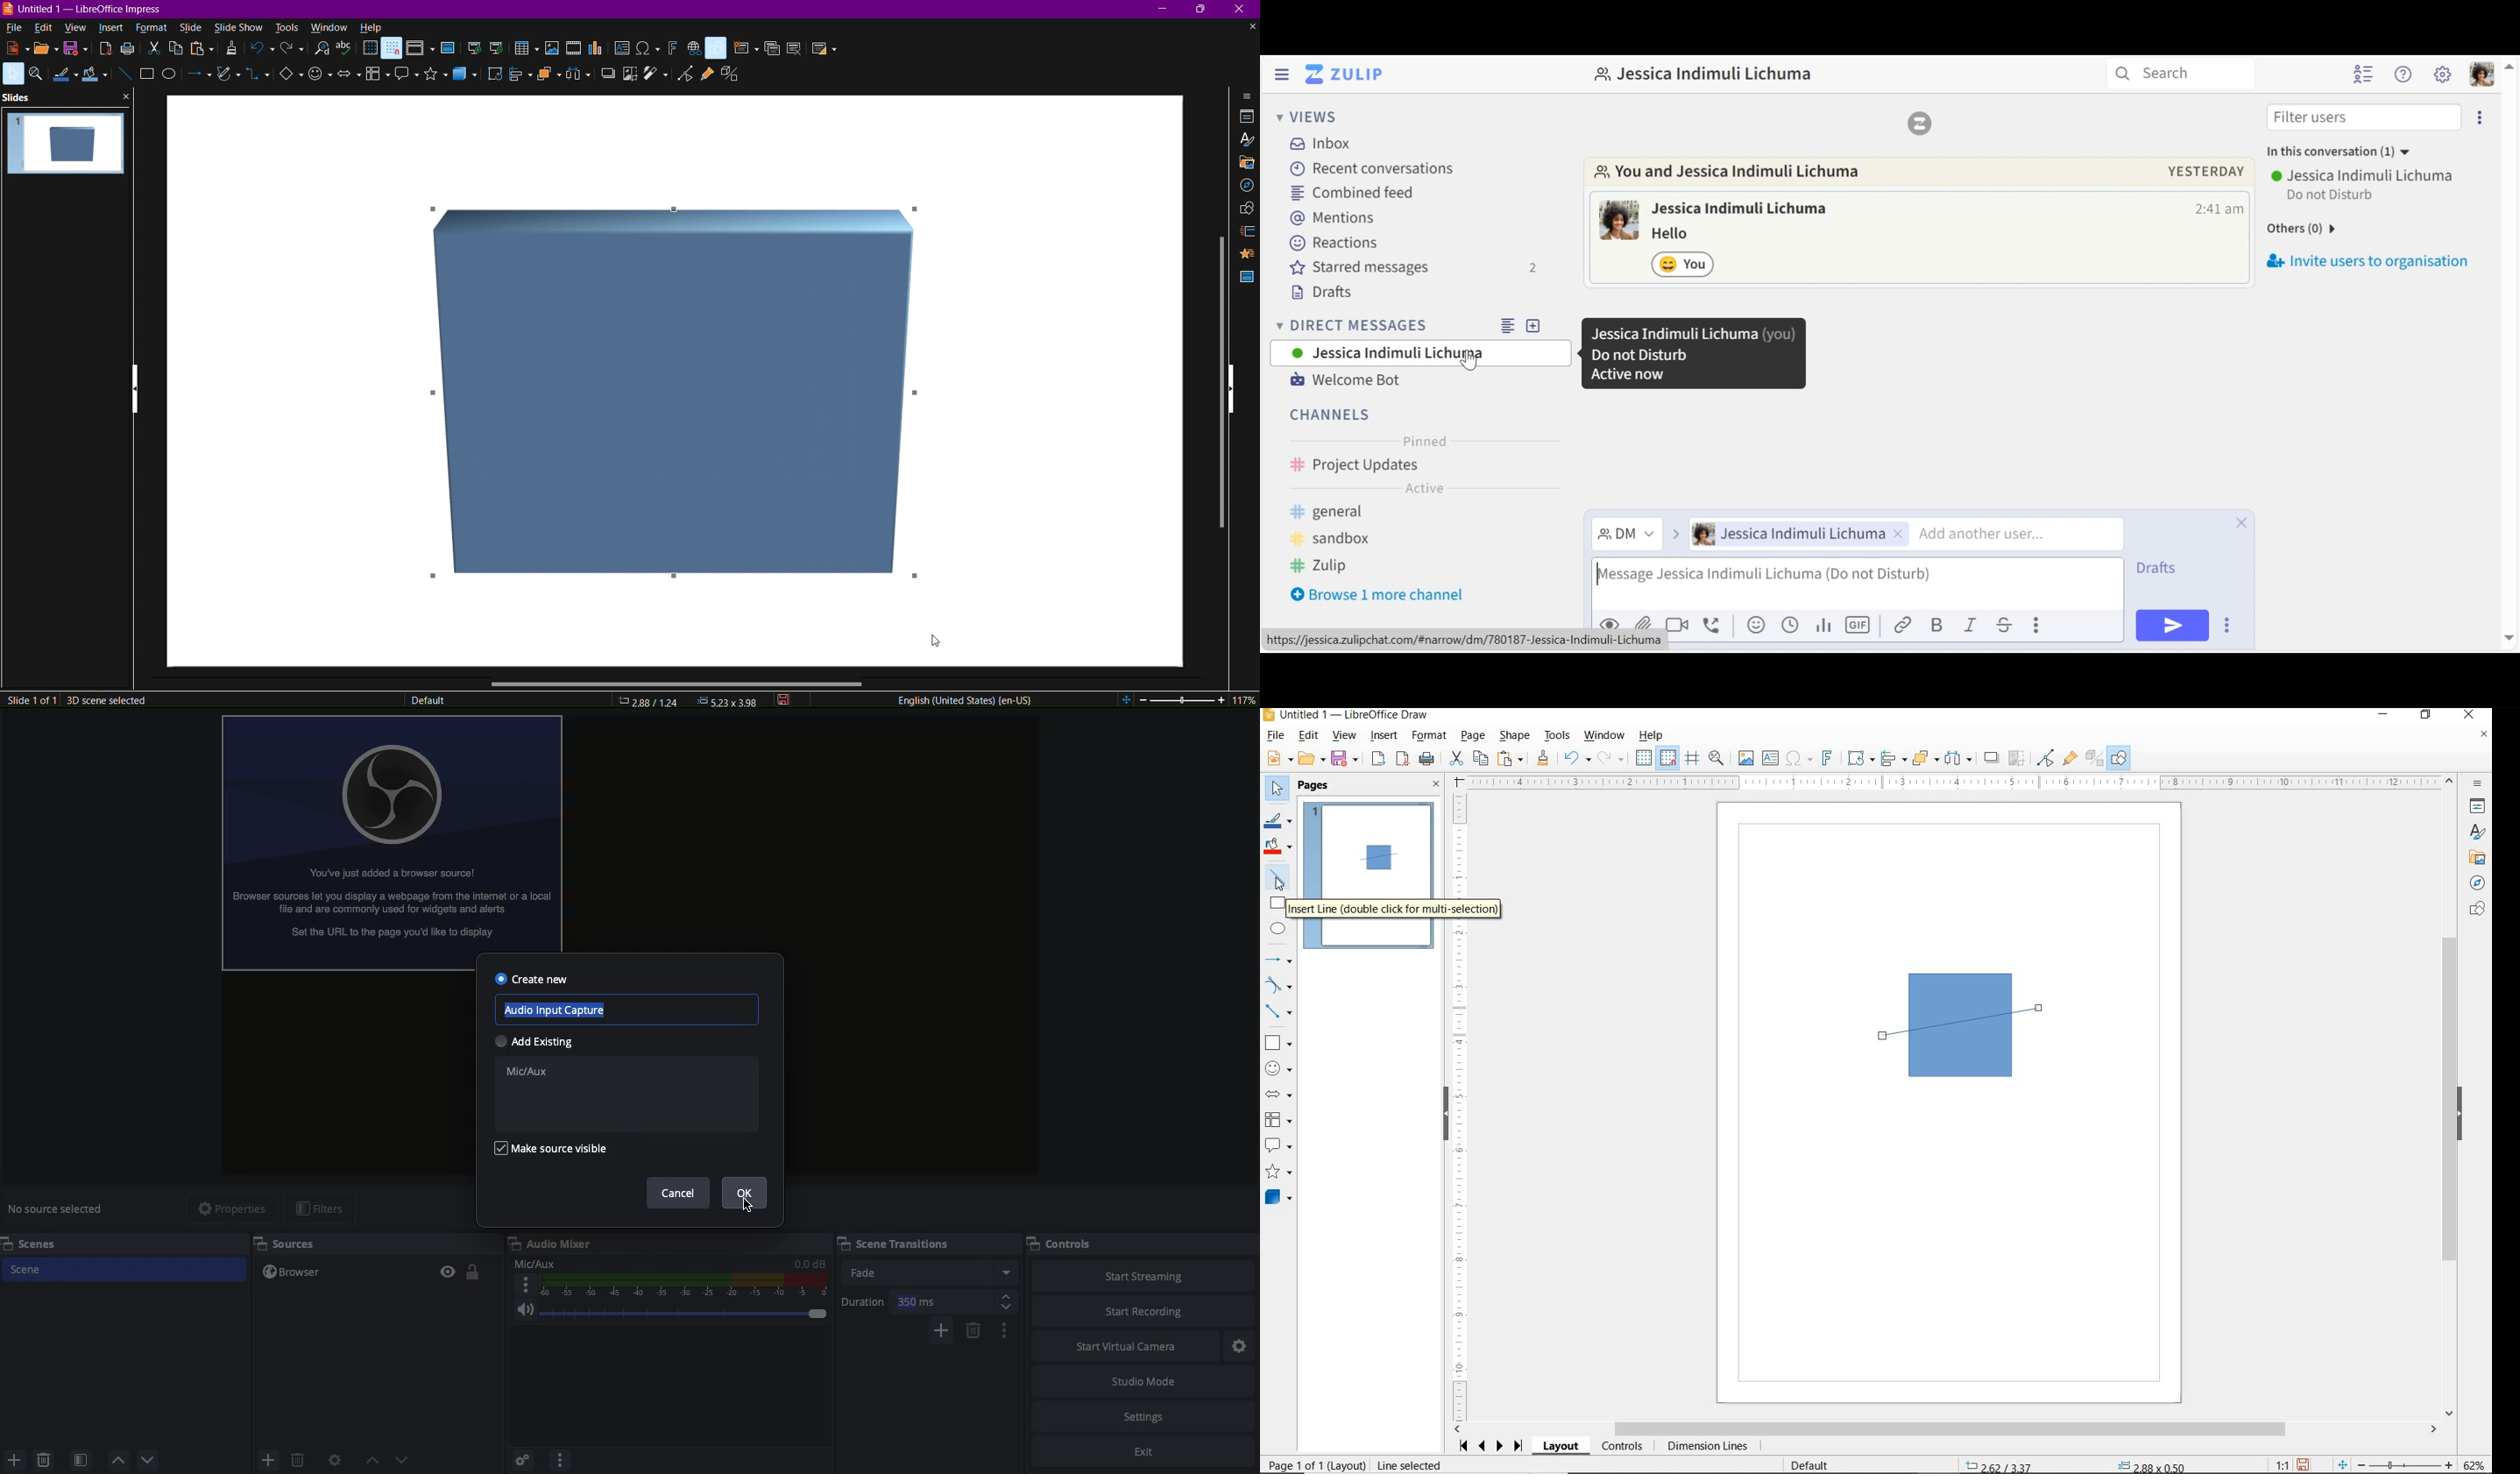 This screenshot has width=2520, height=1484. Describe the element at coordinates (2187, 74) in the screenshot. I see `Search` at that location.